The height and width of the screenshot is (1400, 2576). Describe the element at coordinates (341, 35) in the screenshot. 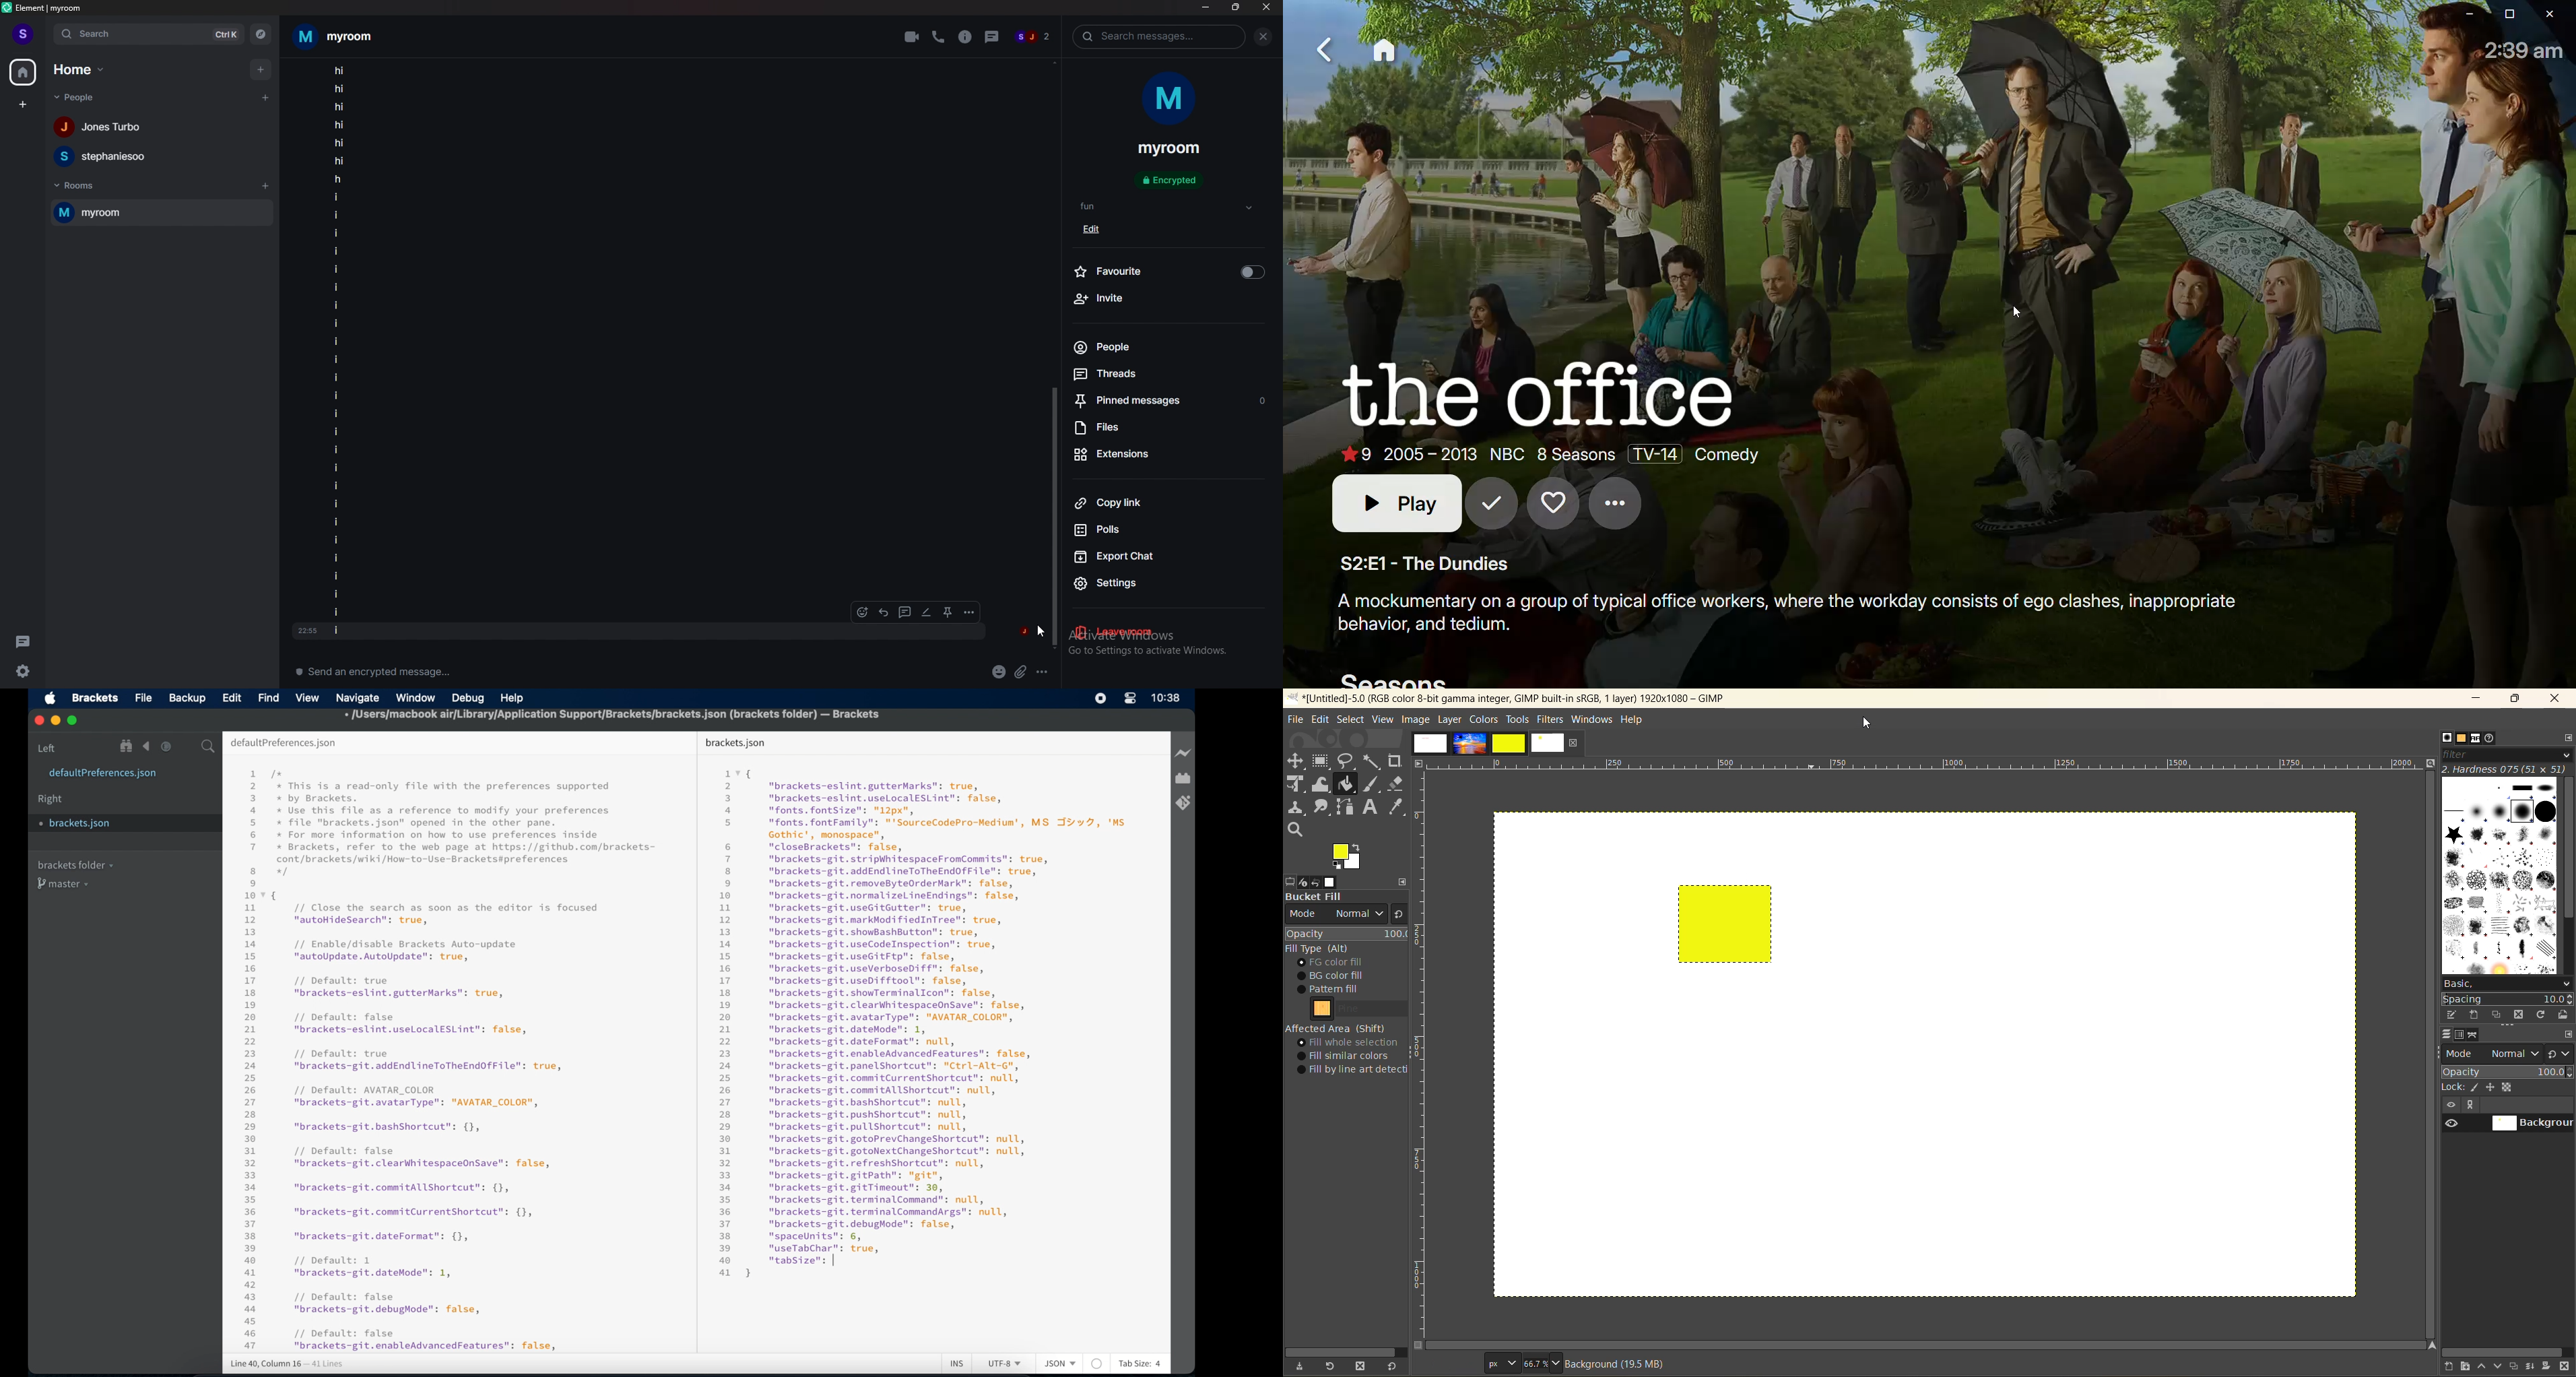

I see `myroom` at that location.